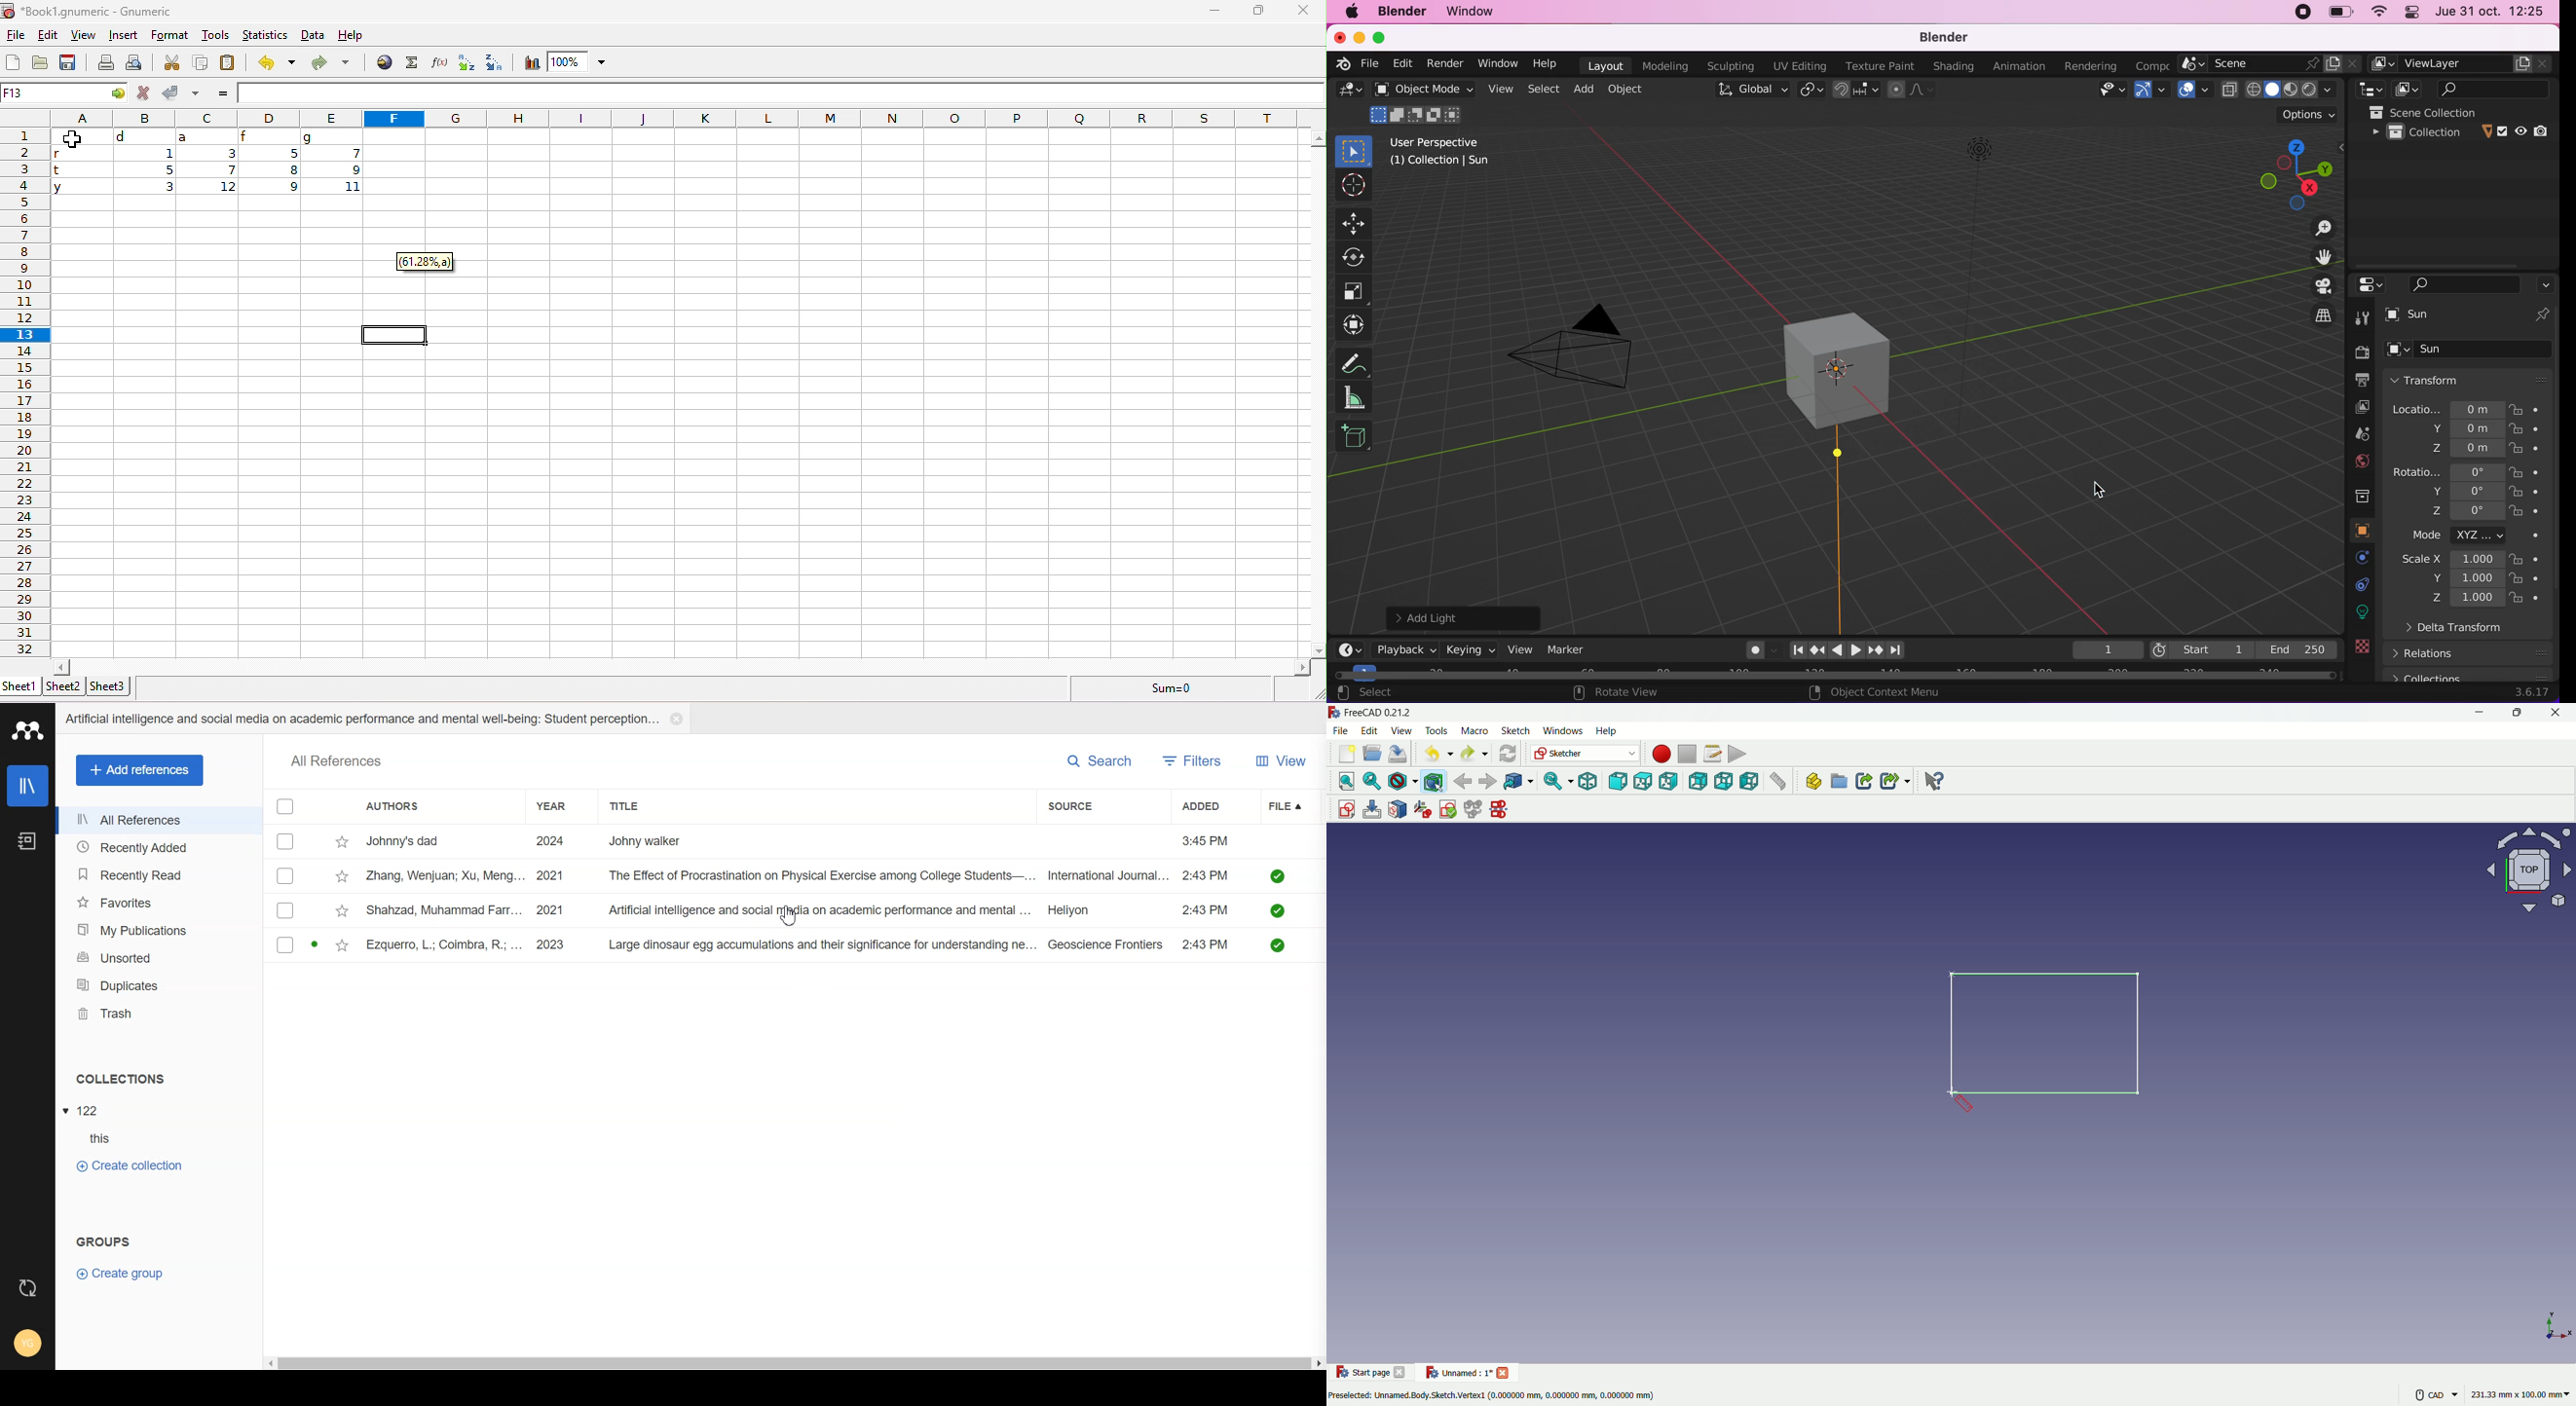  Describe the element at coordinates (1206, 910) in the screenshot. I see `3:43 PM` at that location.